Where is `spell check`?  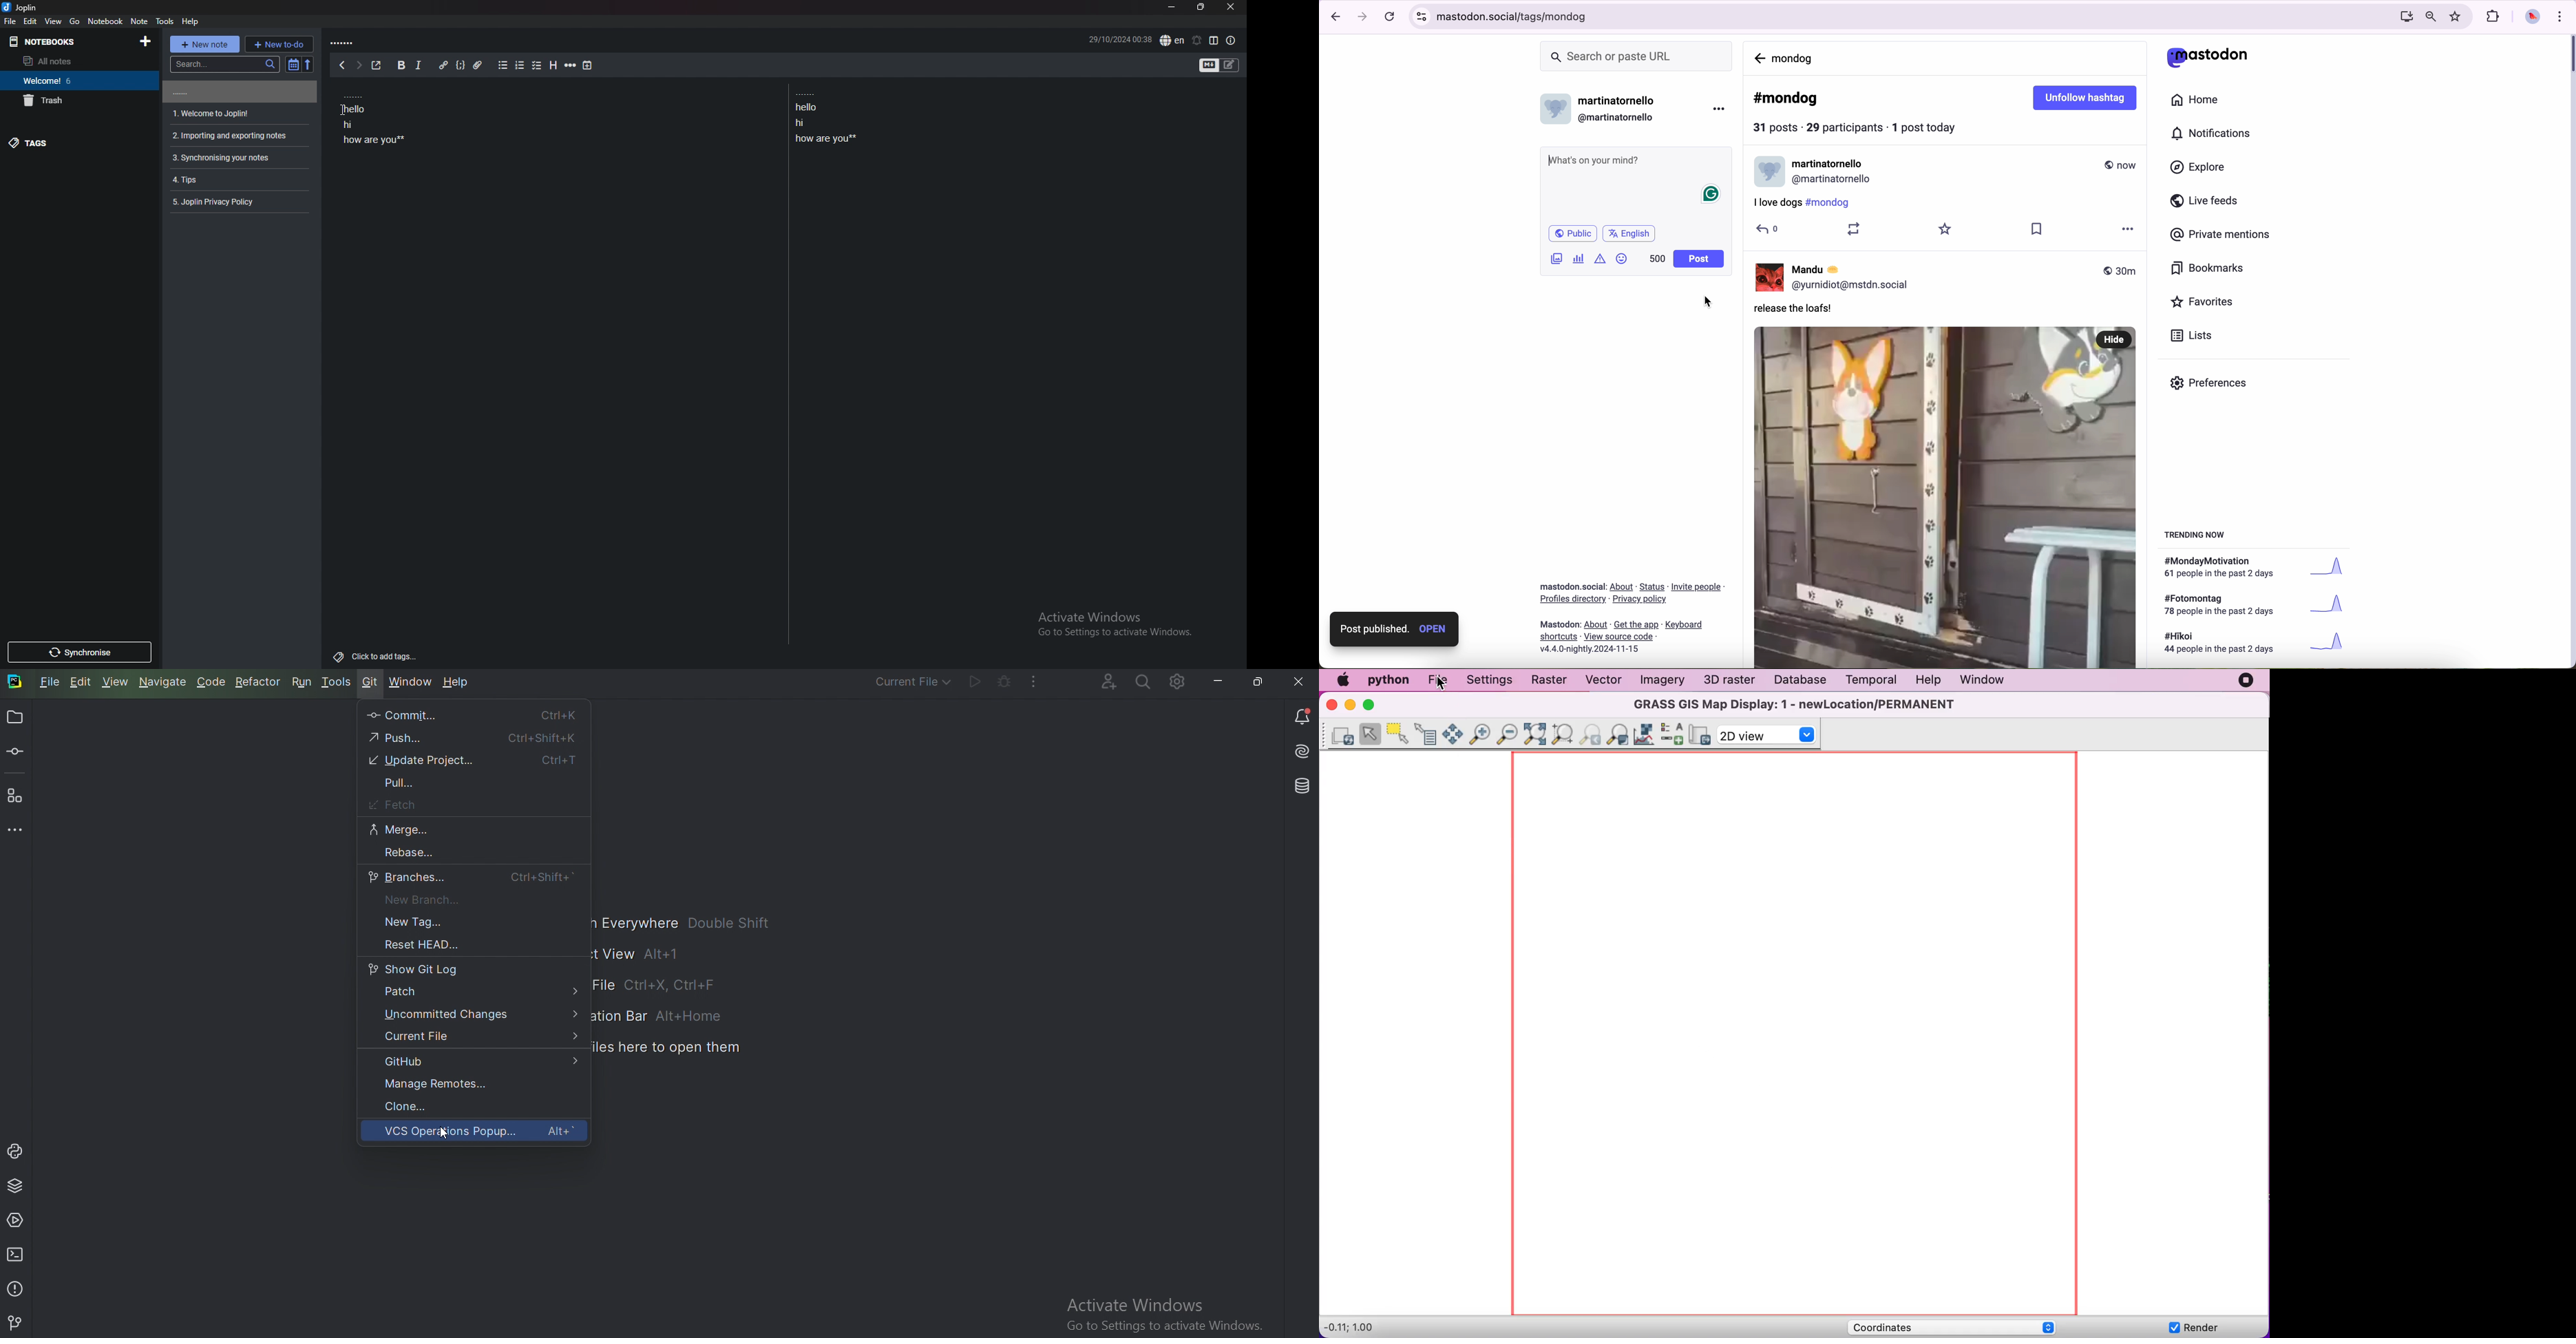
spell check is located at coordinates (1174, 40).